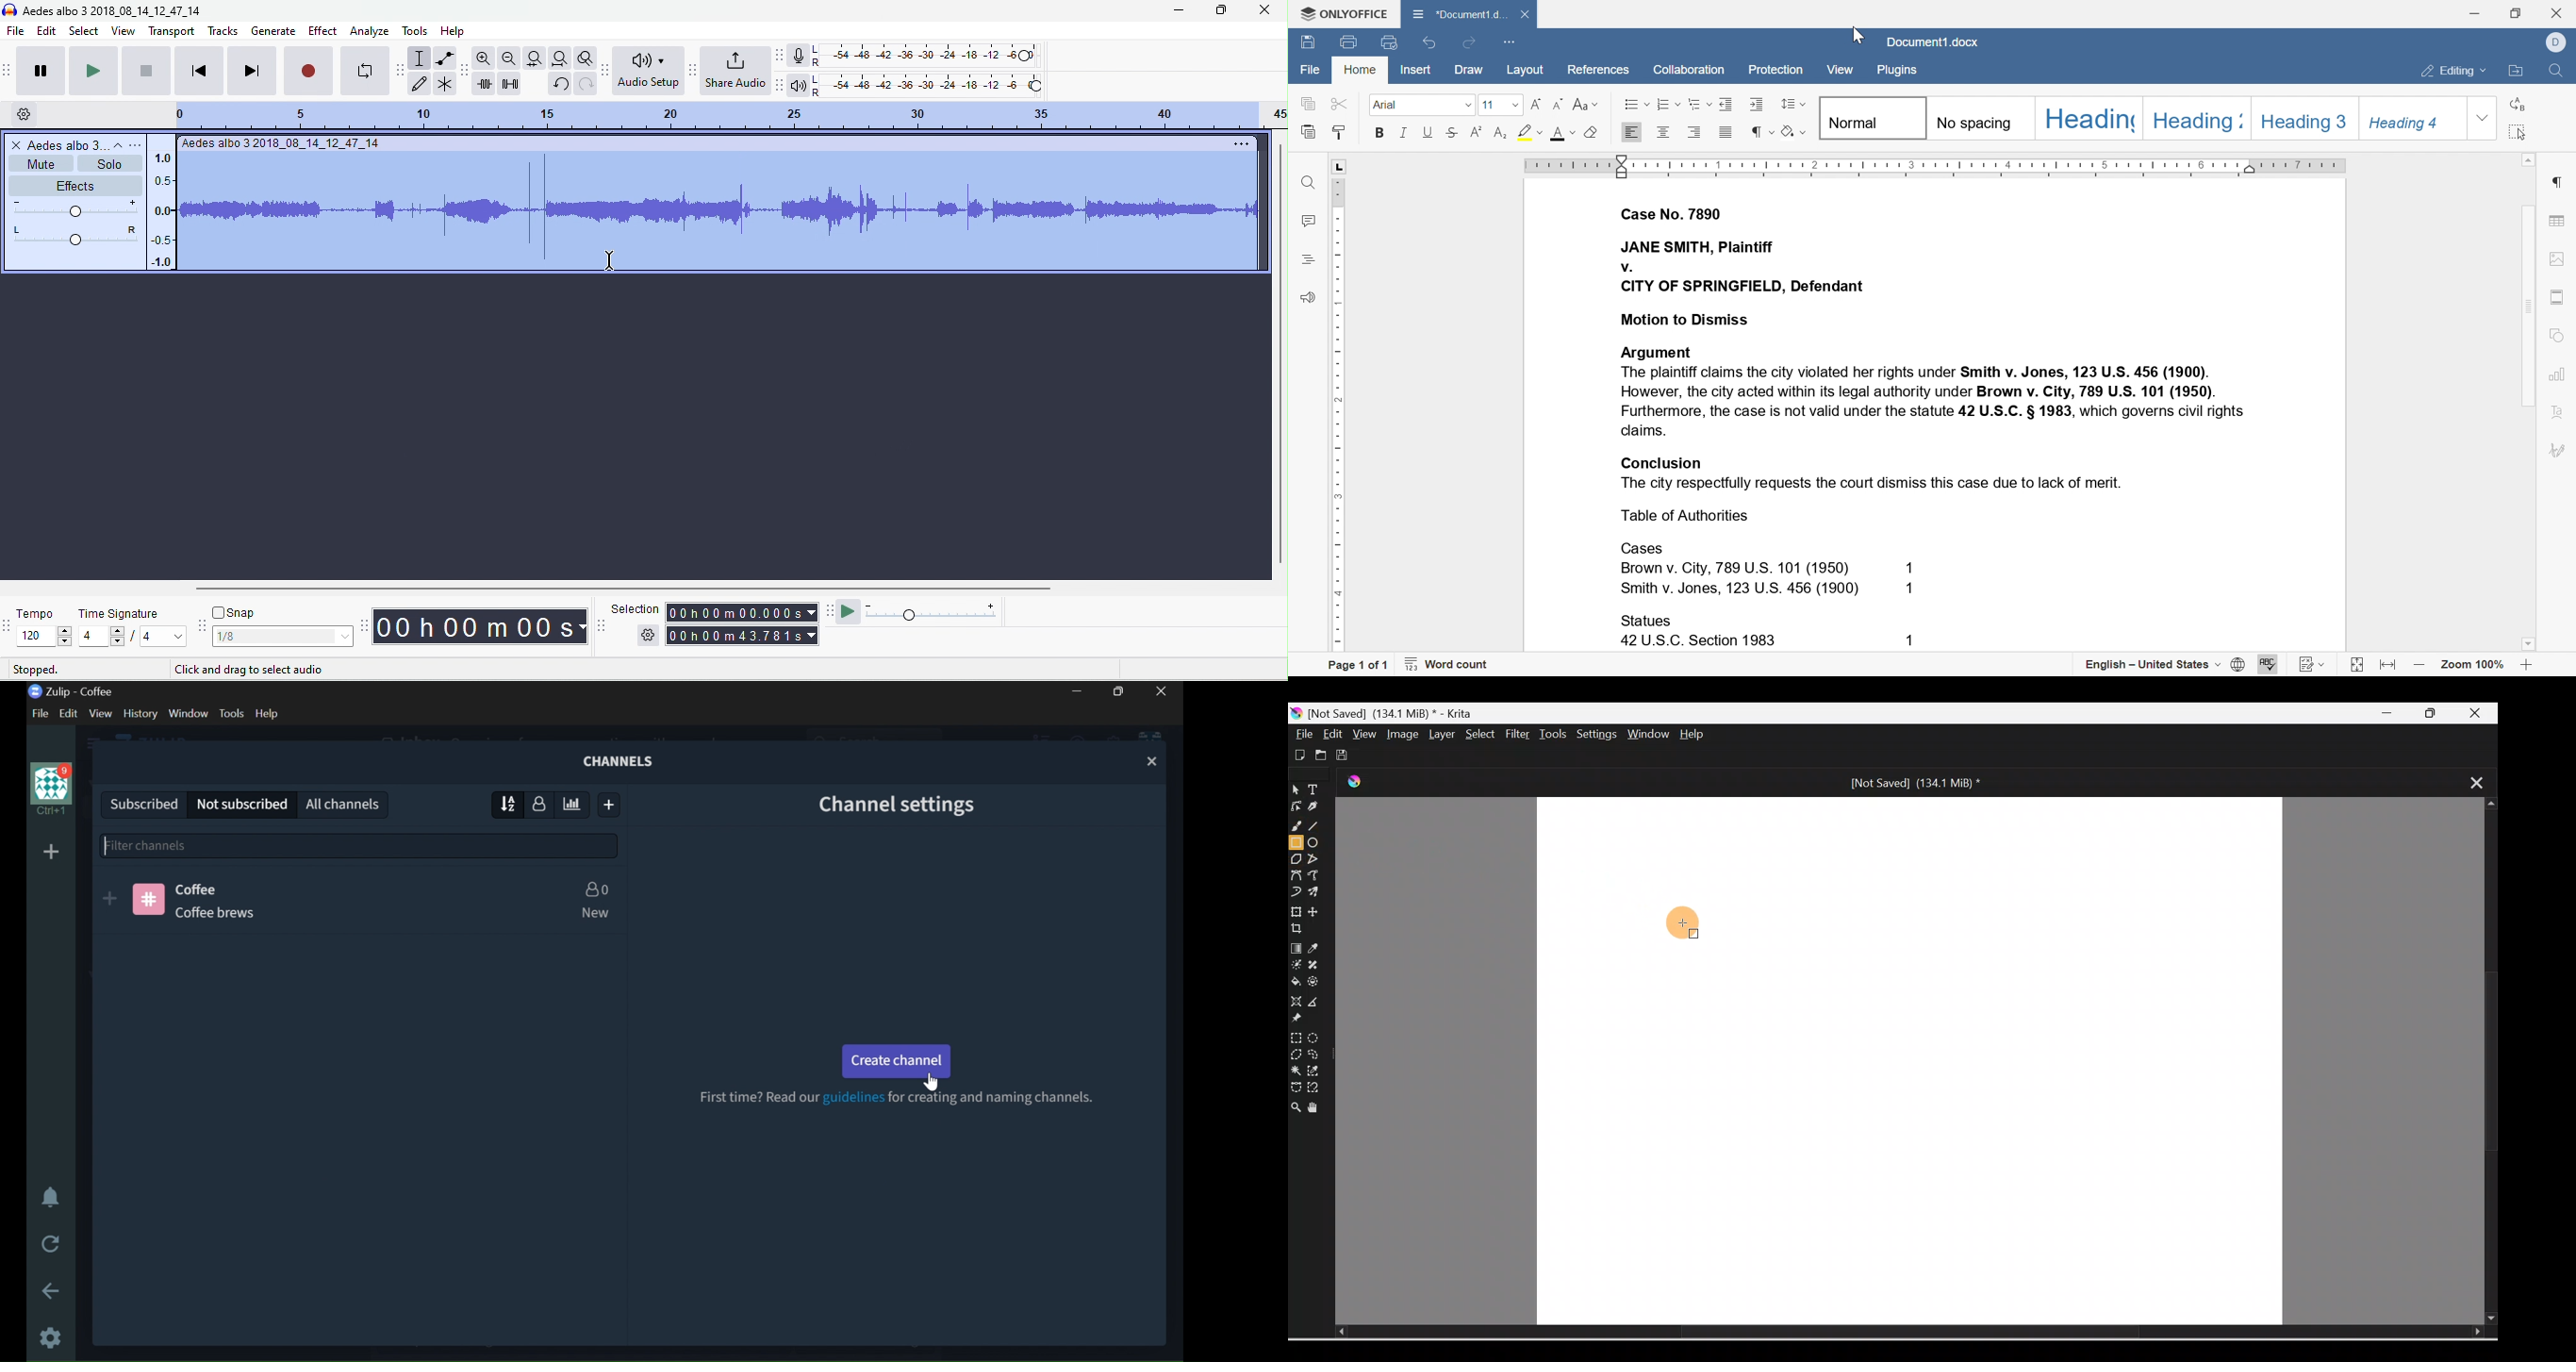  Describe the element at coordinates (43, 637) in the screenshot. I see `select tempo` at that location.